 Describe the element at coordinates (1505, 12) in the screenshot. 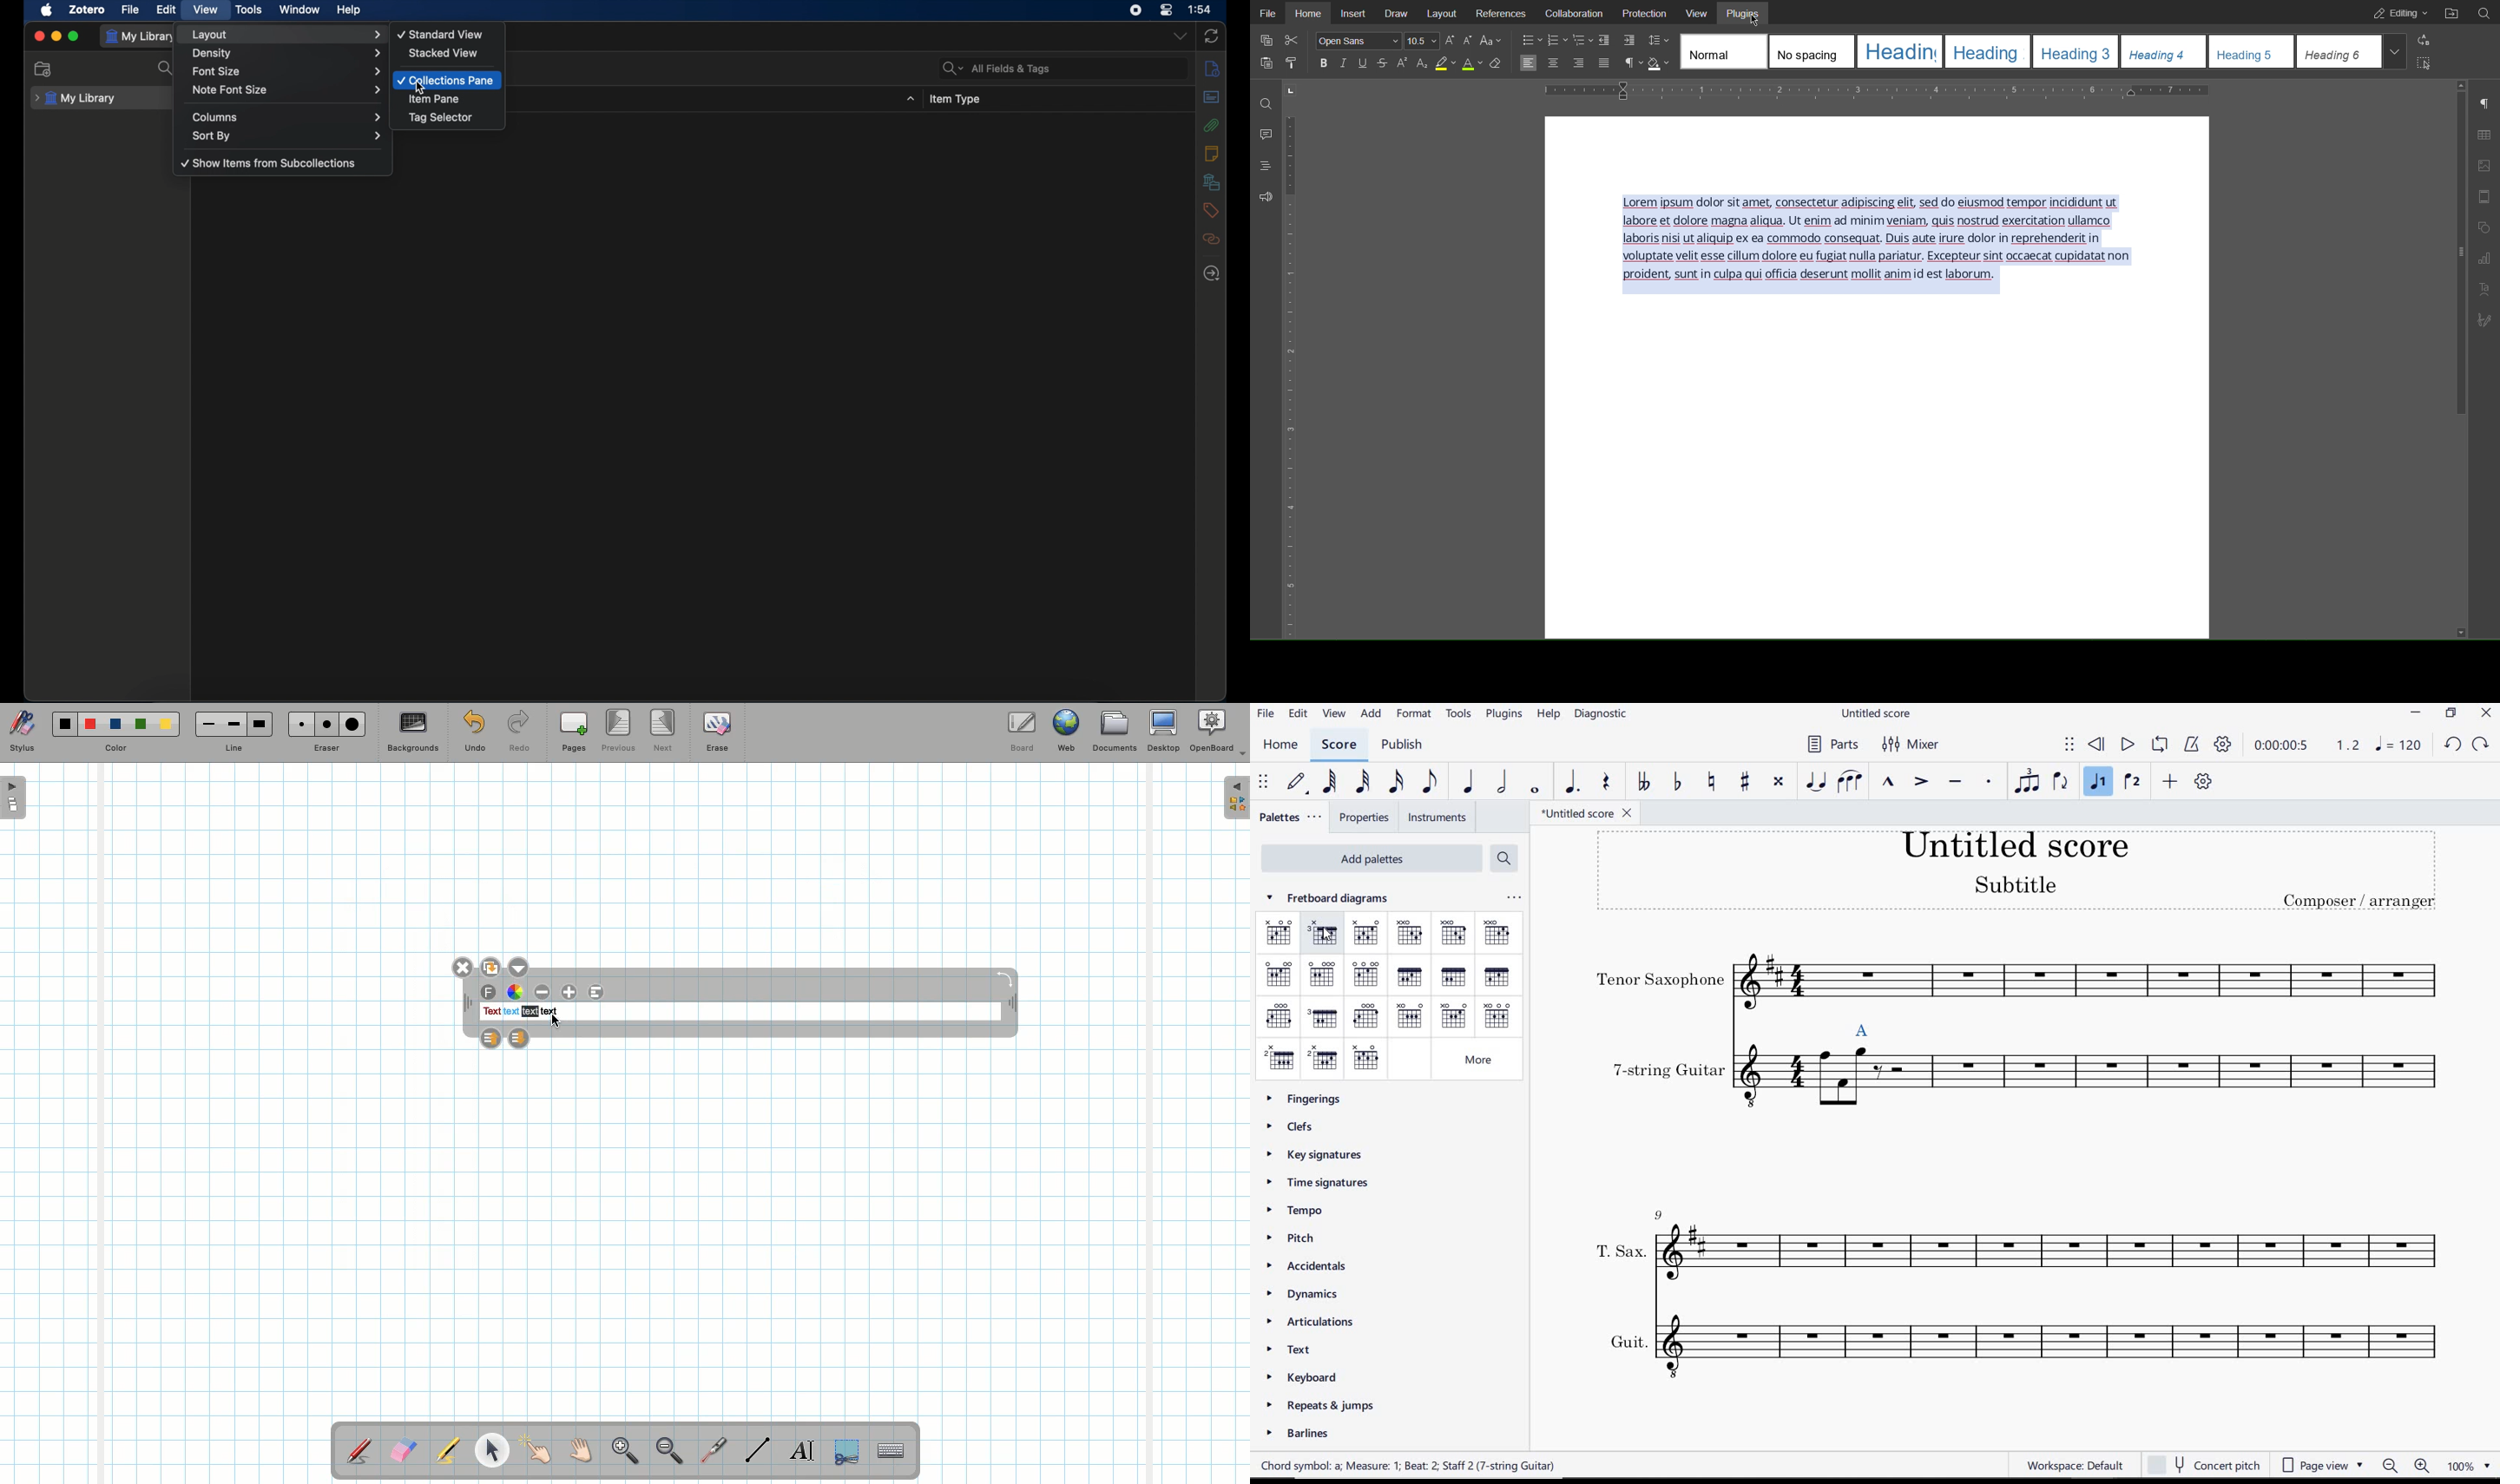

I see `References` at that location.